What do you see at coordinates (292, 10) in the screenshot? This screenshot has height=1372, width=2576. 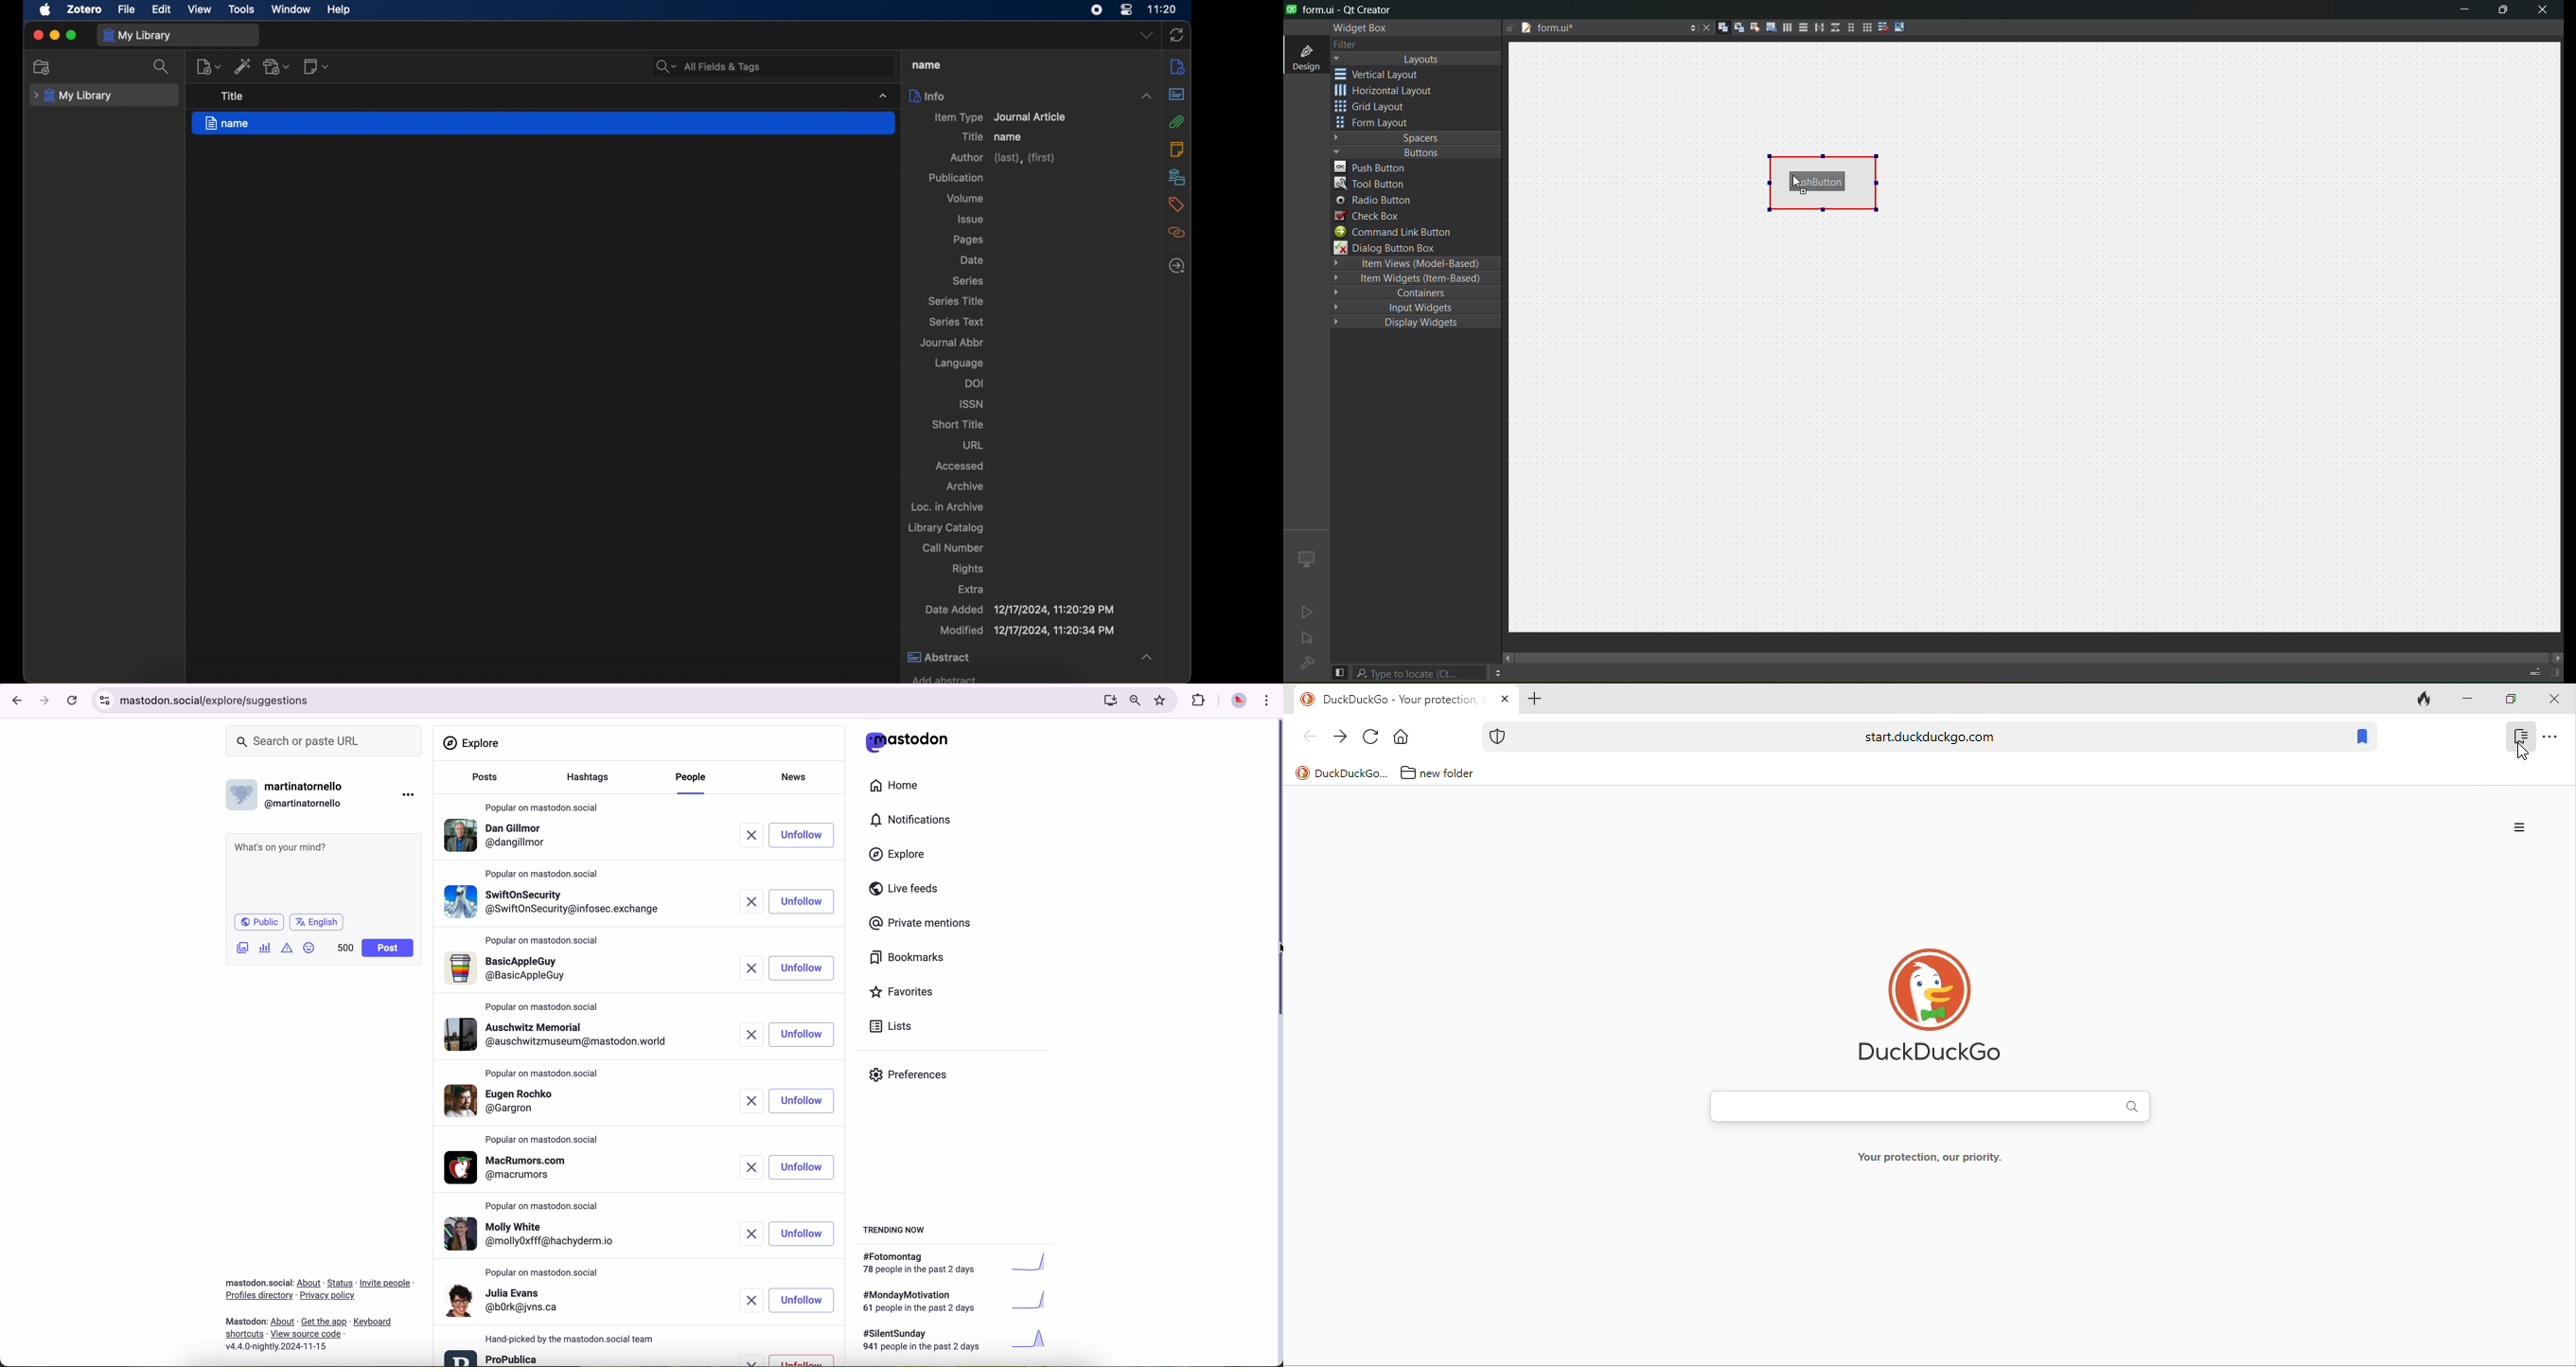 I see `window` at bounding box center [292, 10].